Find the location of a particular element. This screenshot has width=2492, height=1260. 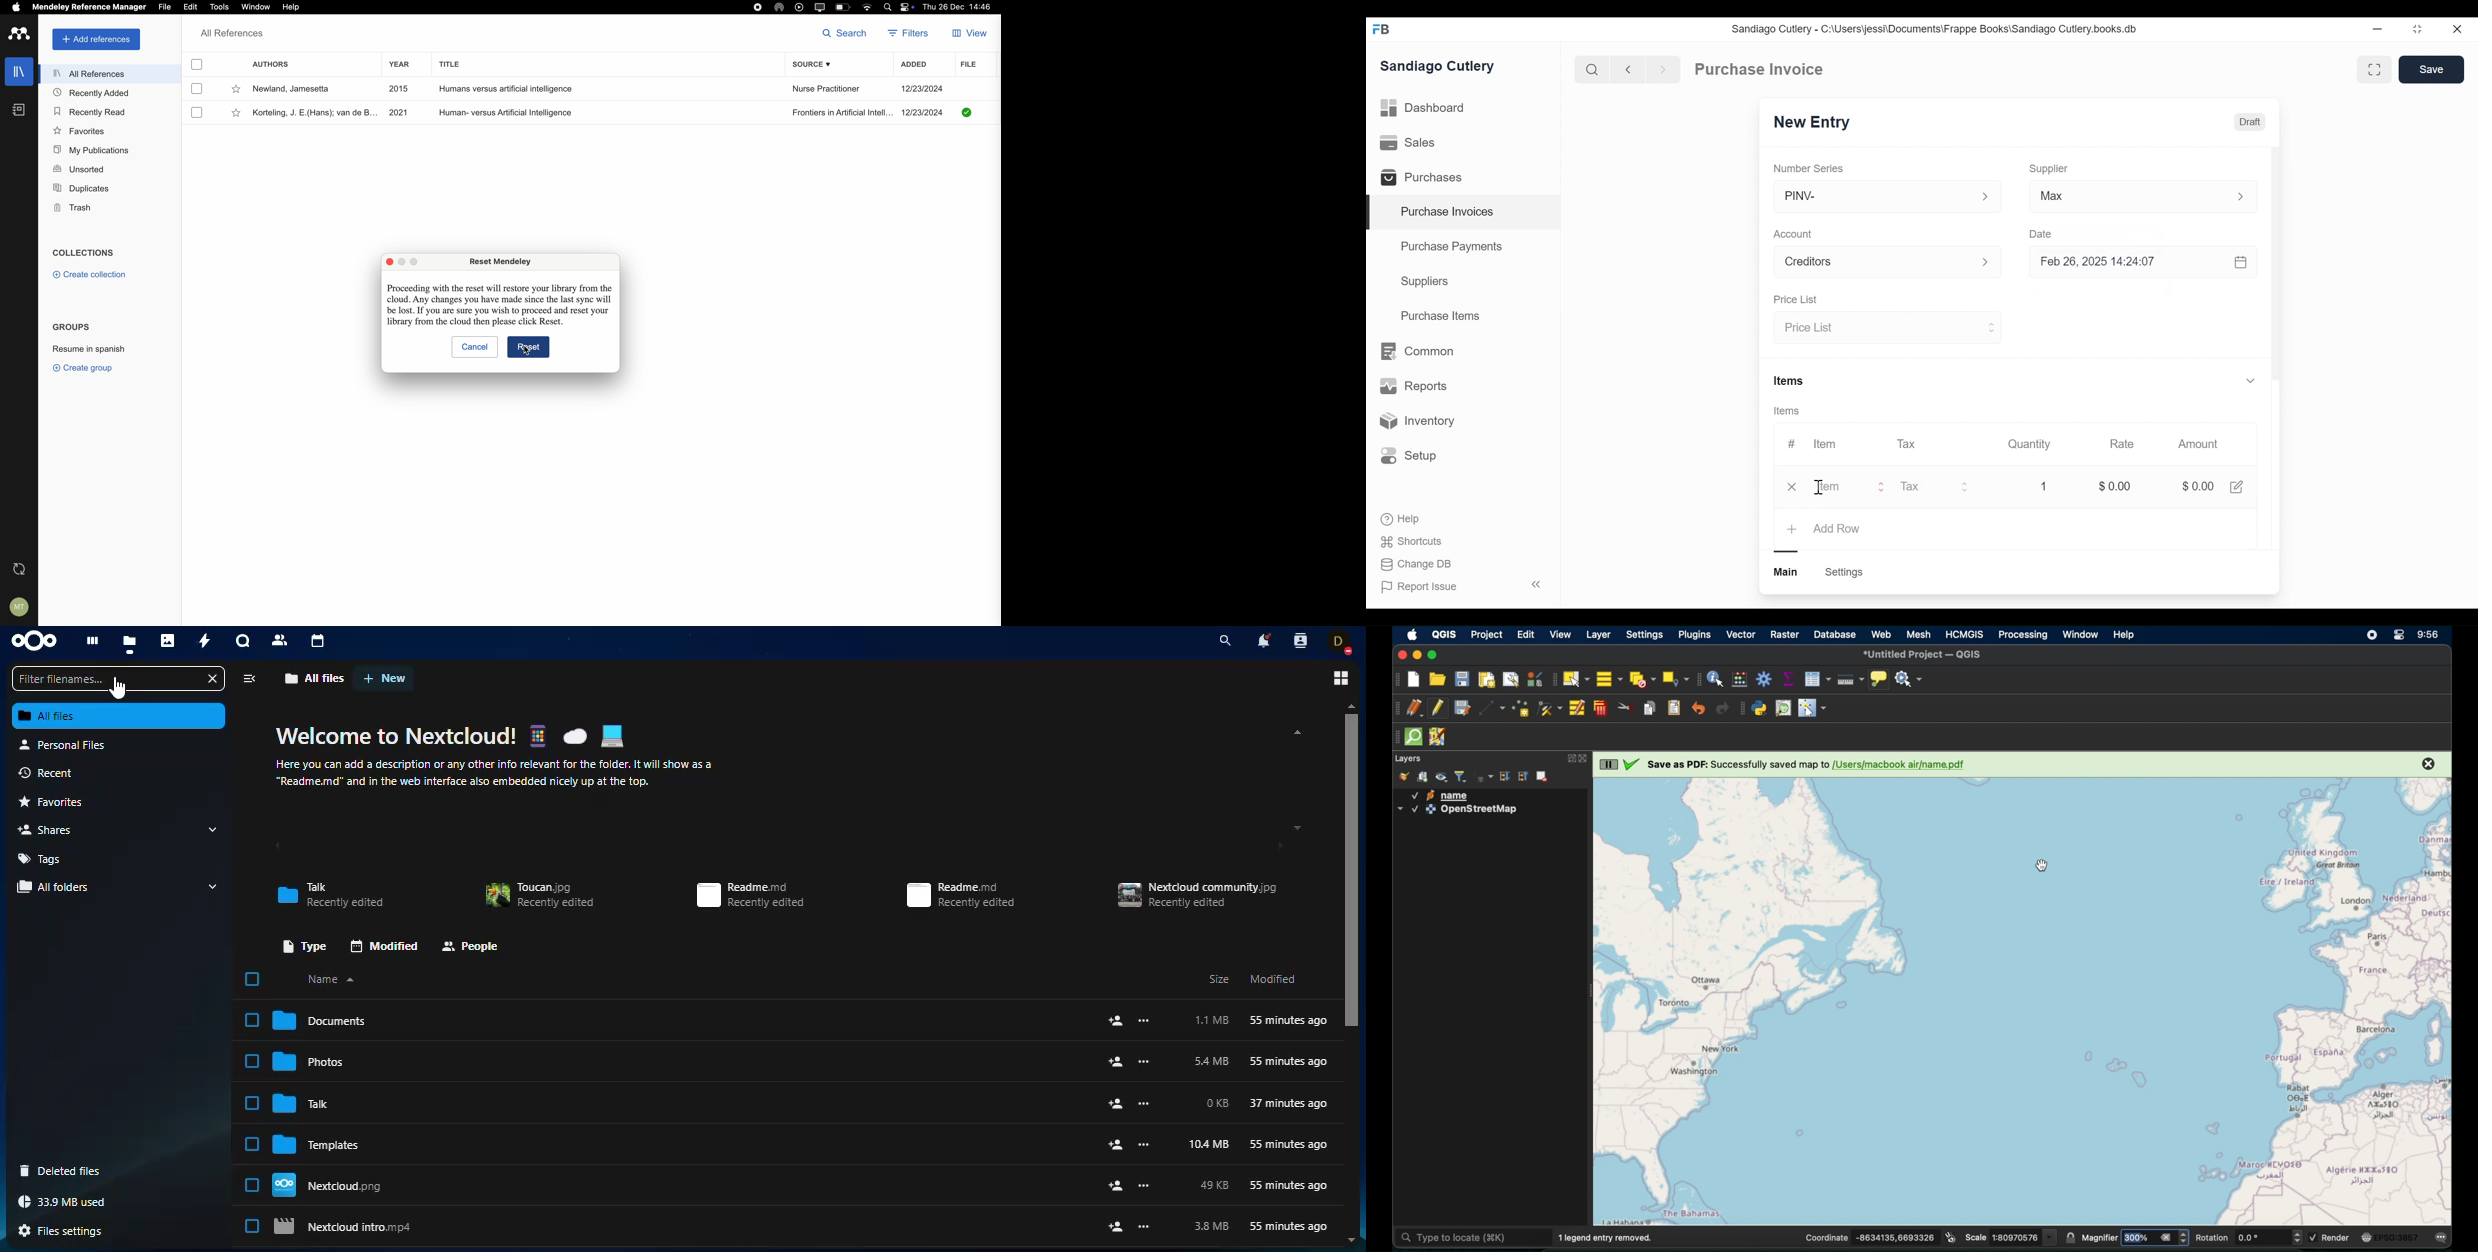

Expand is located at coordinates (1882, 487).